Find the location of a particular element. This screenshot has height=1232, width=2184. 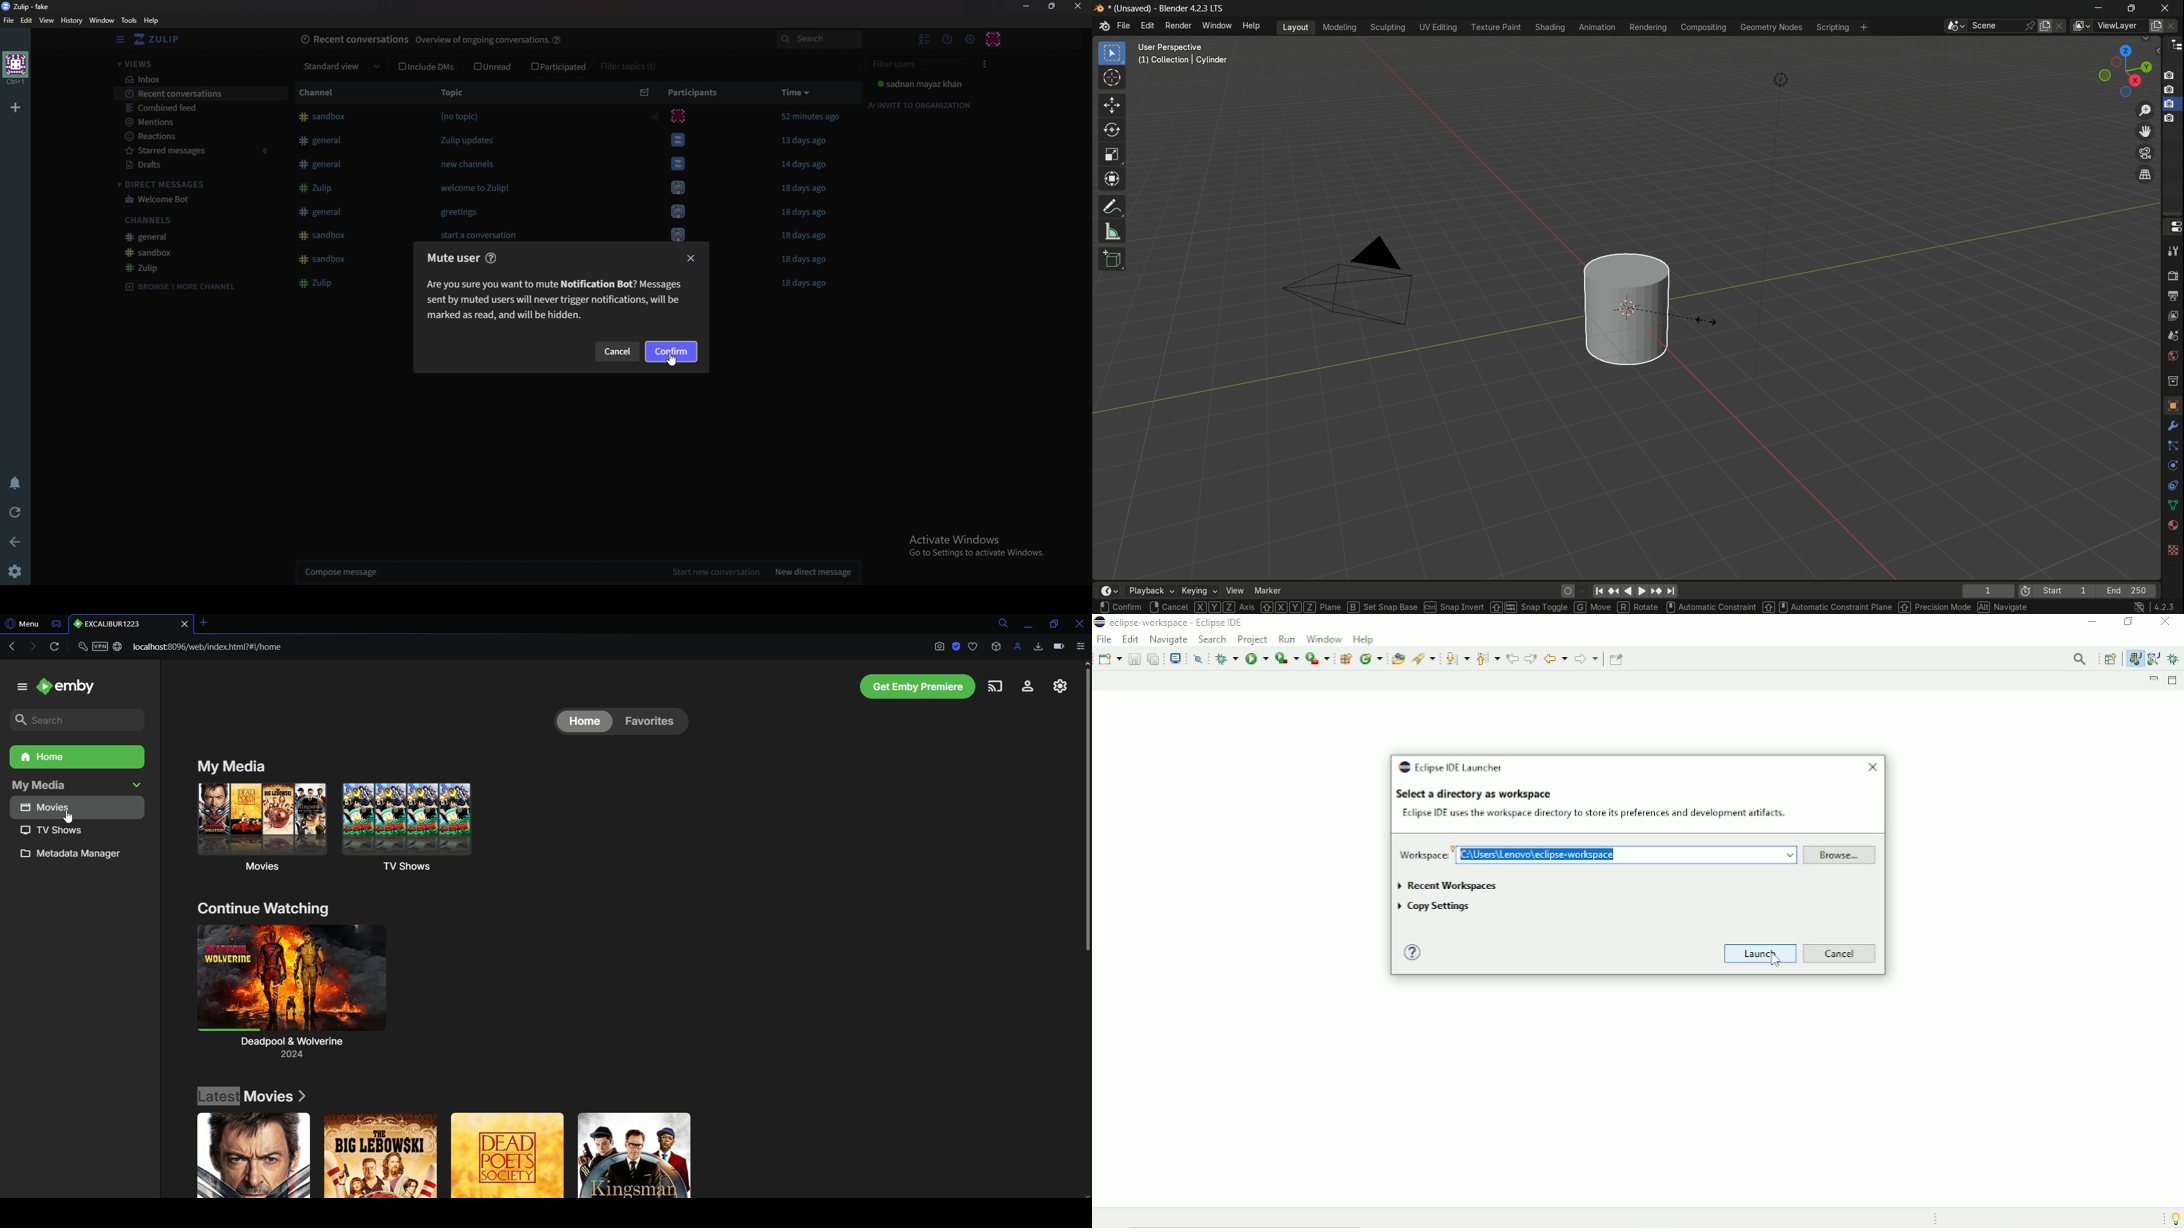

Direct messages is located at coordinates (189, 184).